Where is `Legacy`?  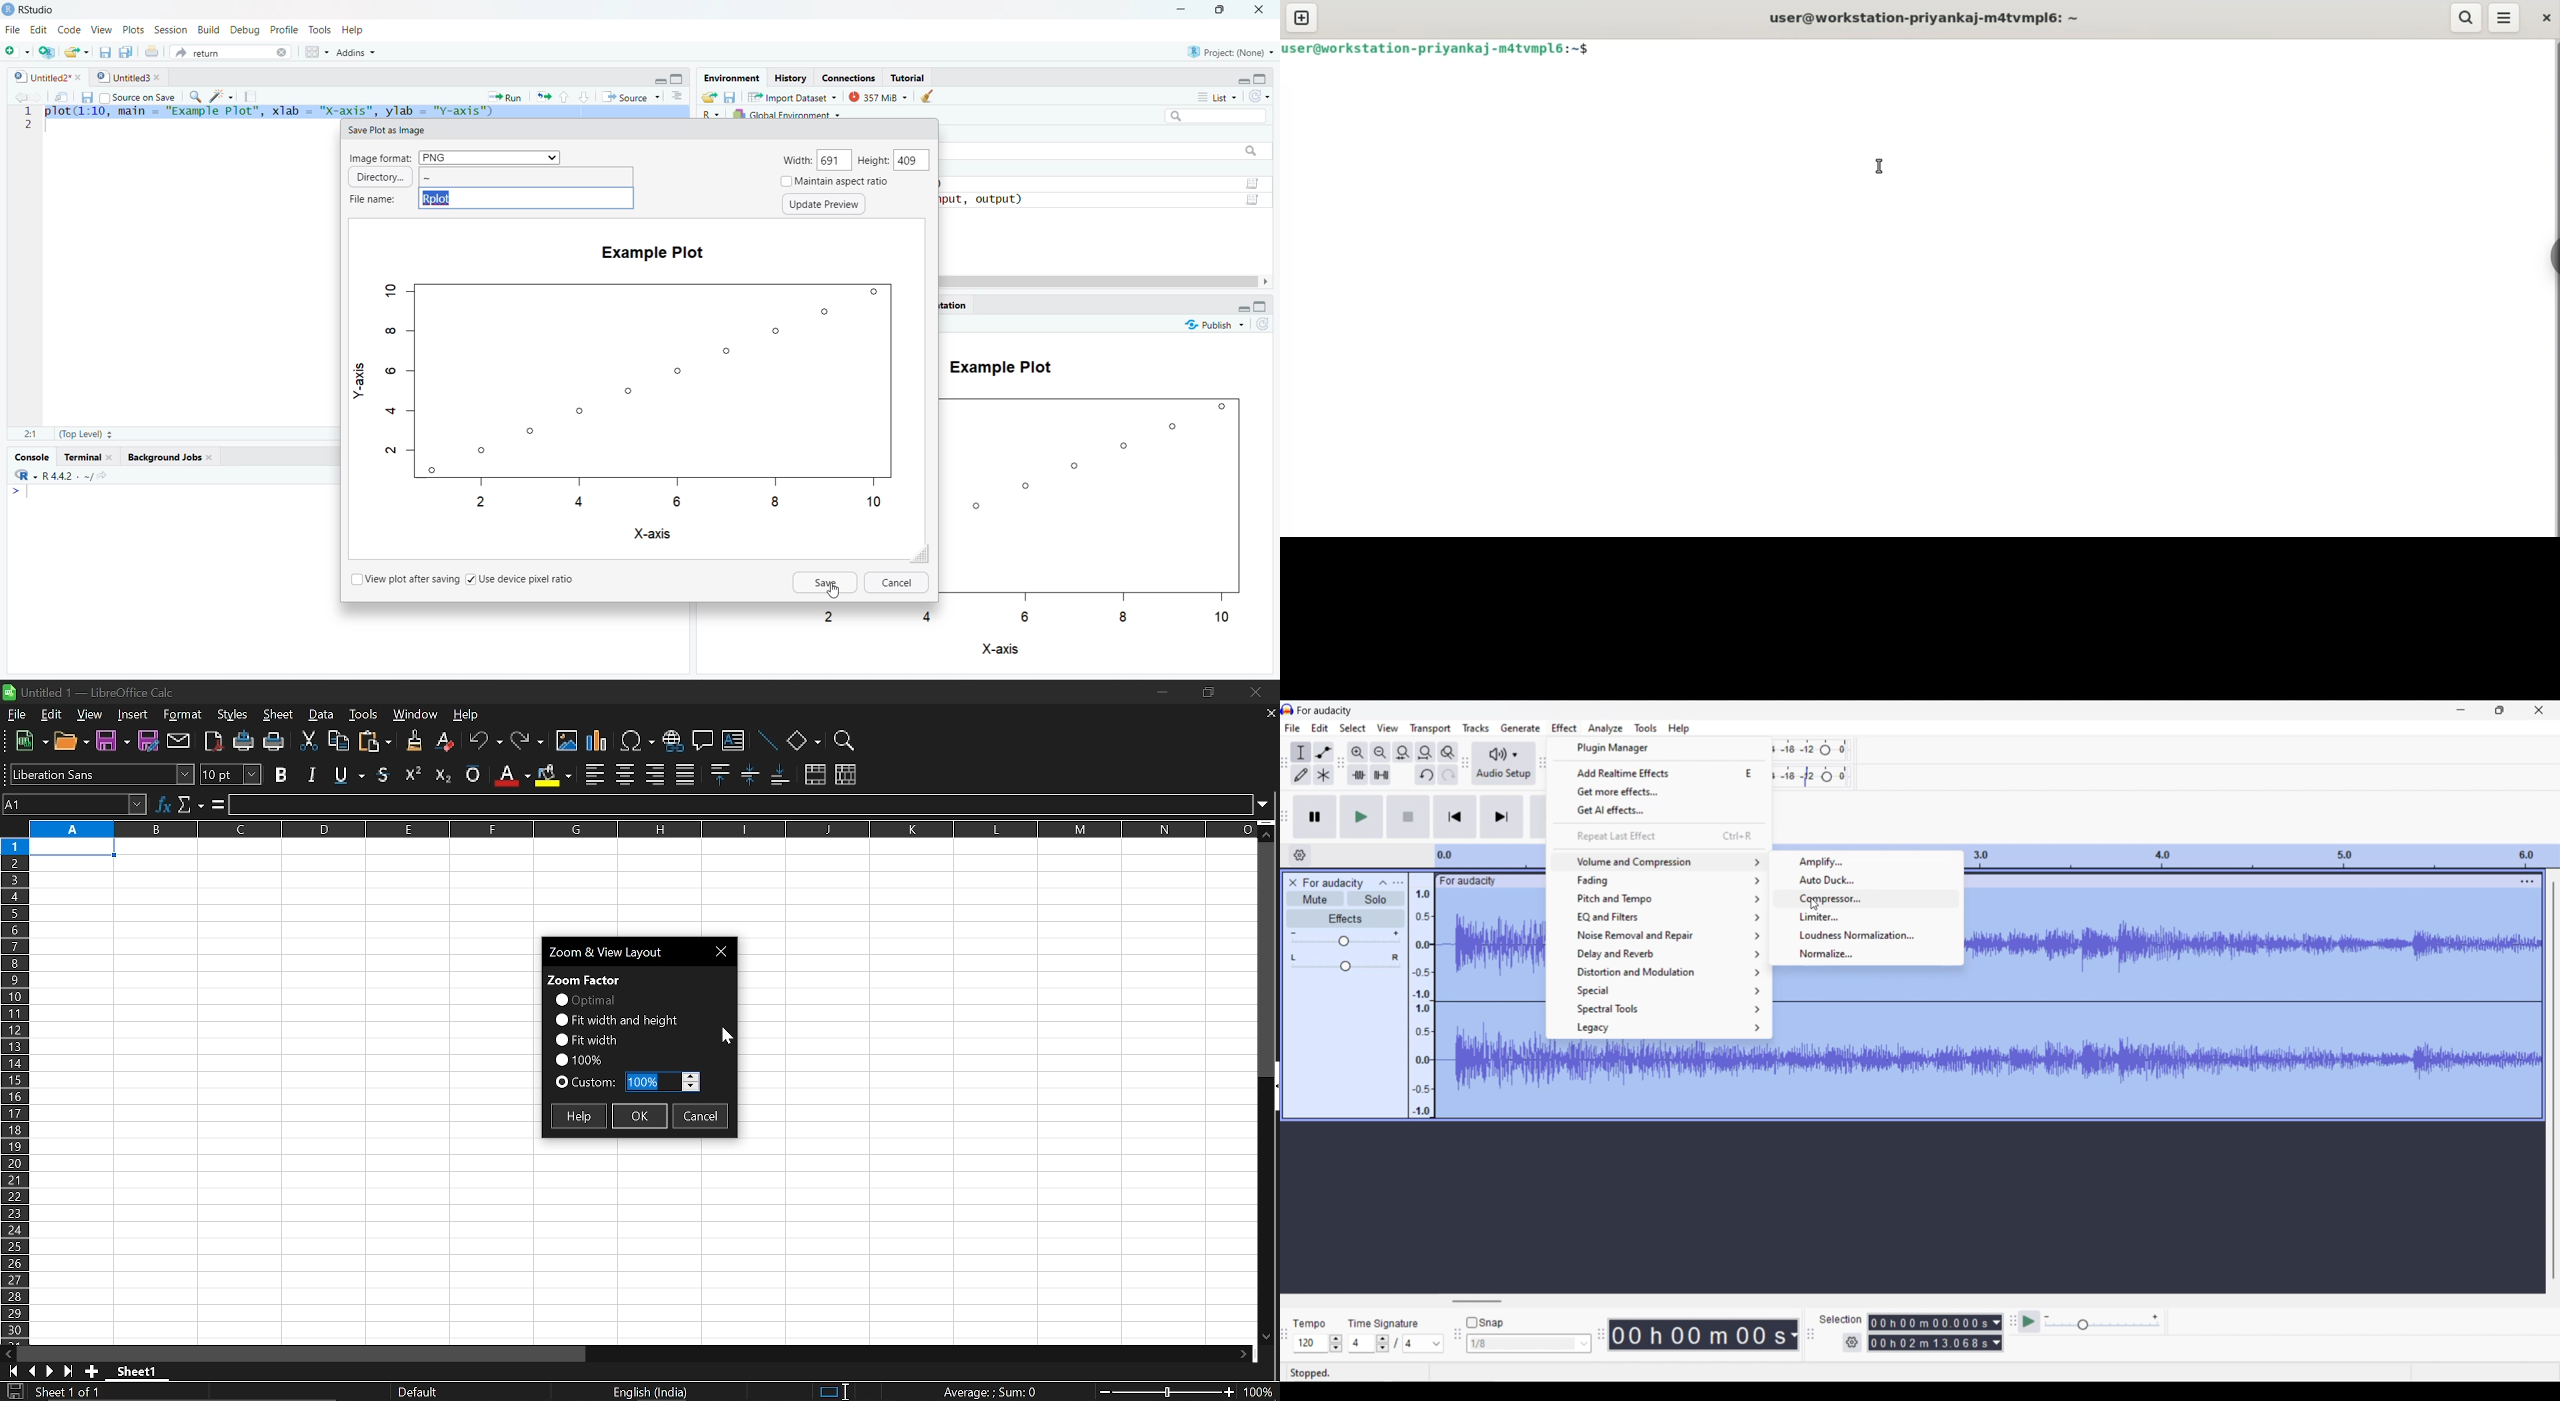 Legacy is located at coordinates (1659, 1028).